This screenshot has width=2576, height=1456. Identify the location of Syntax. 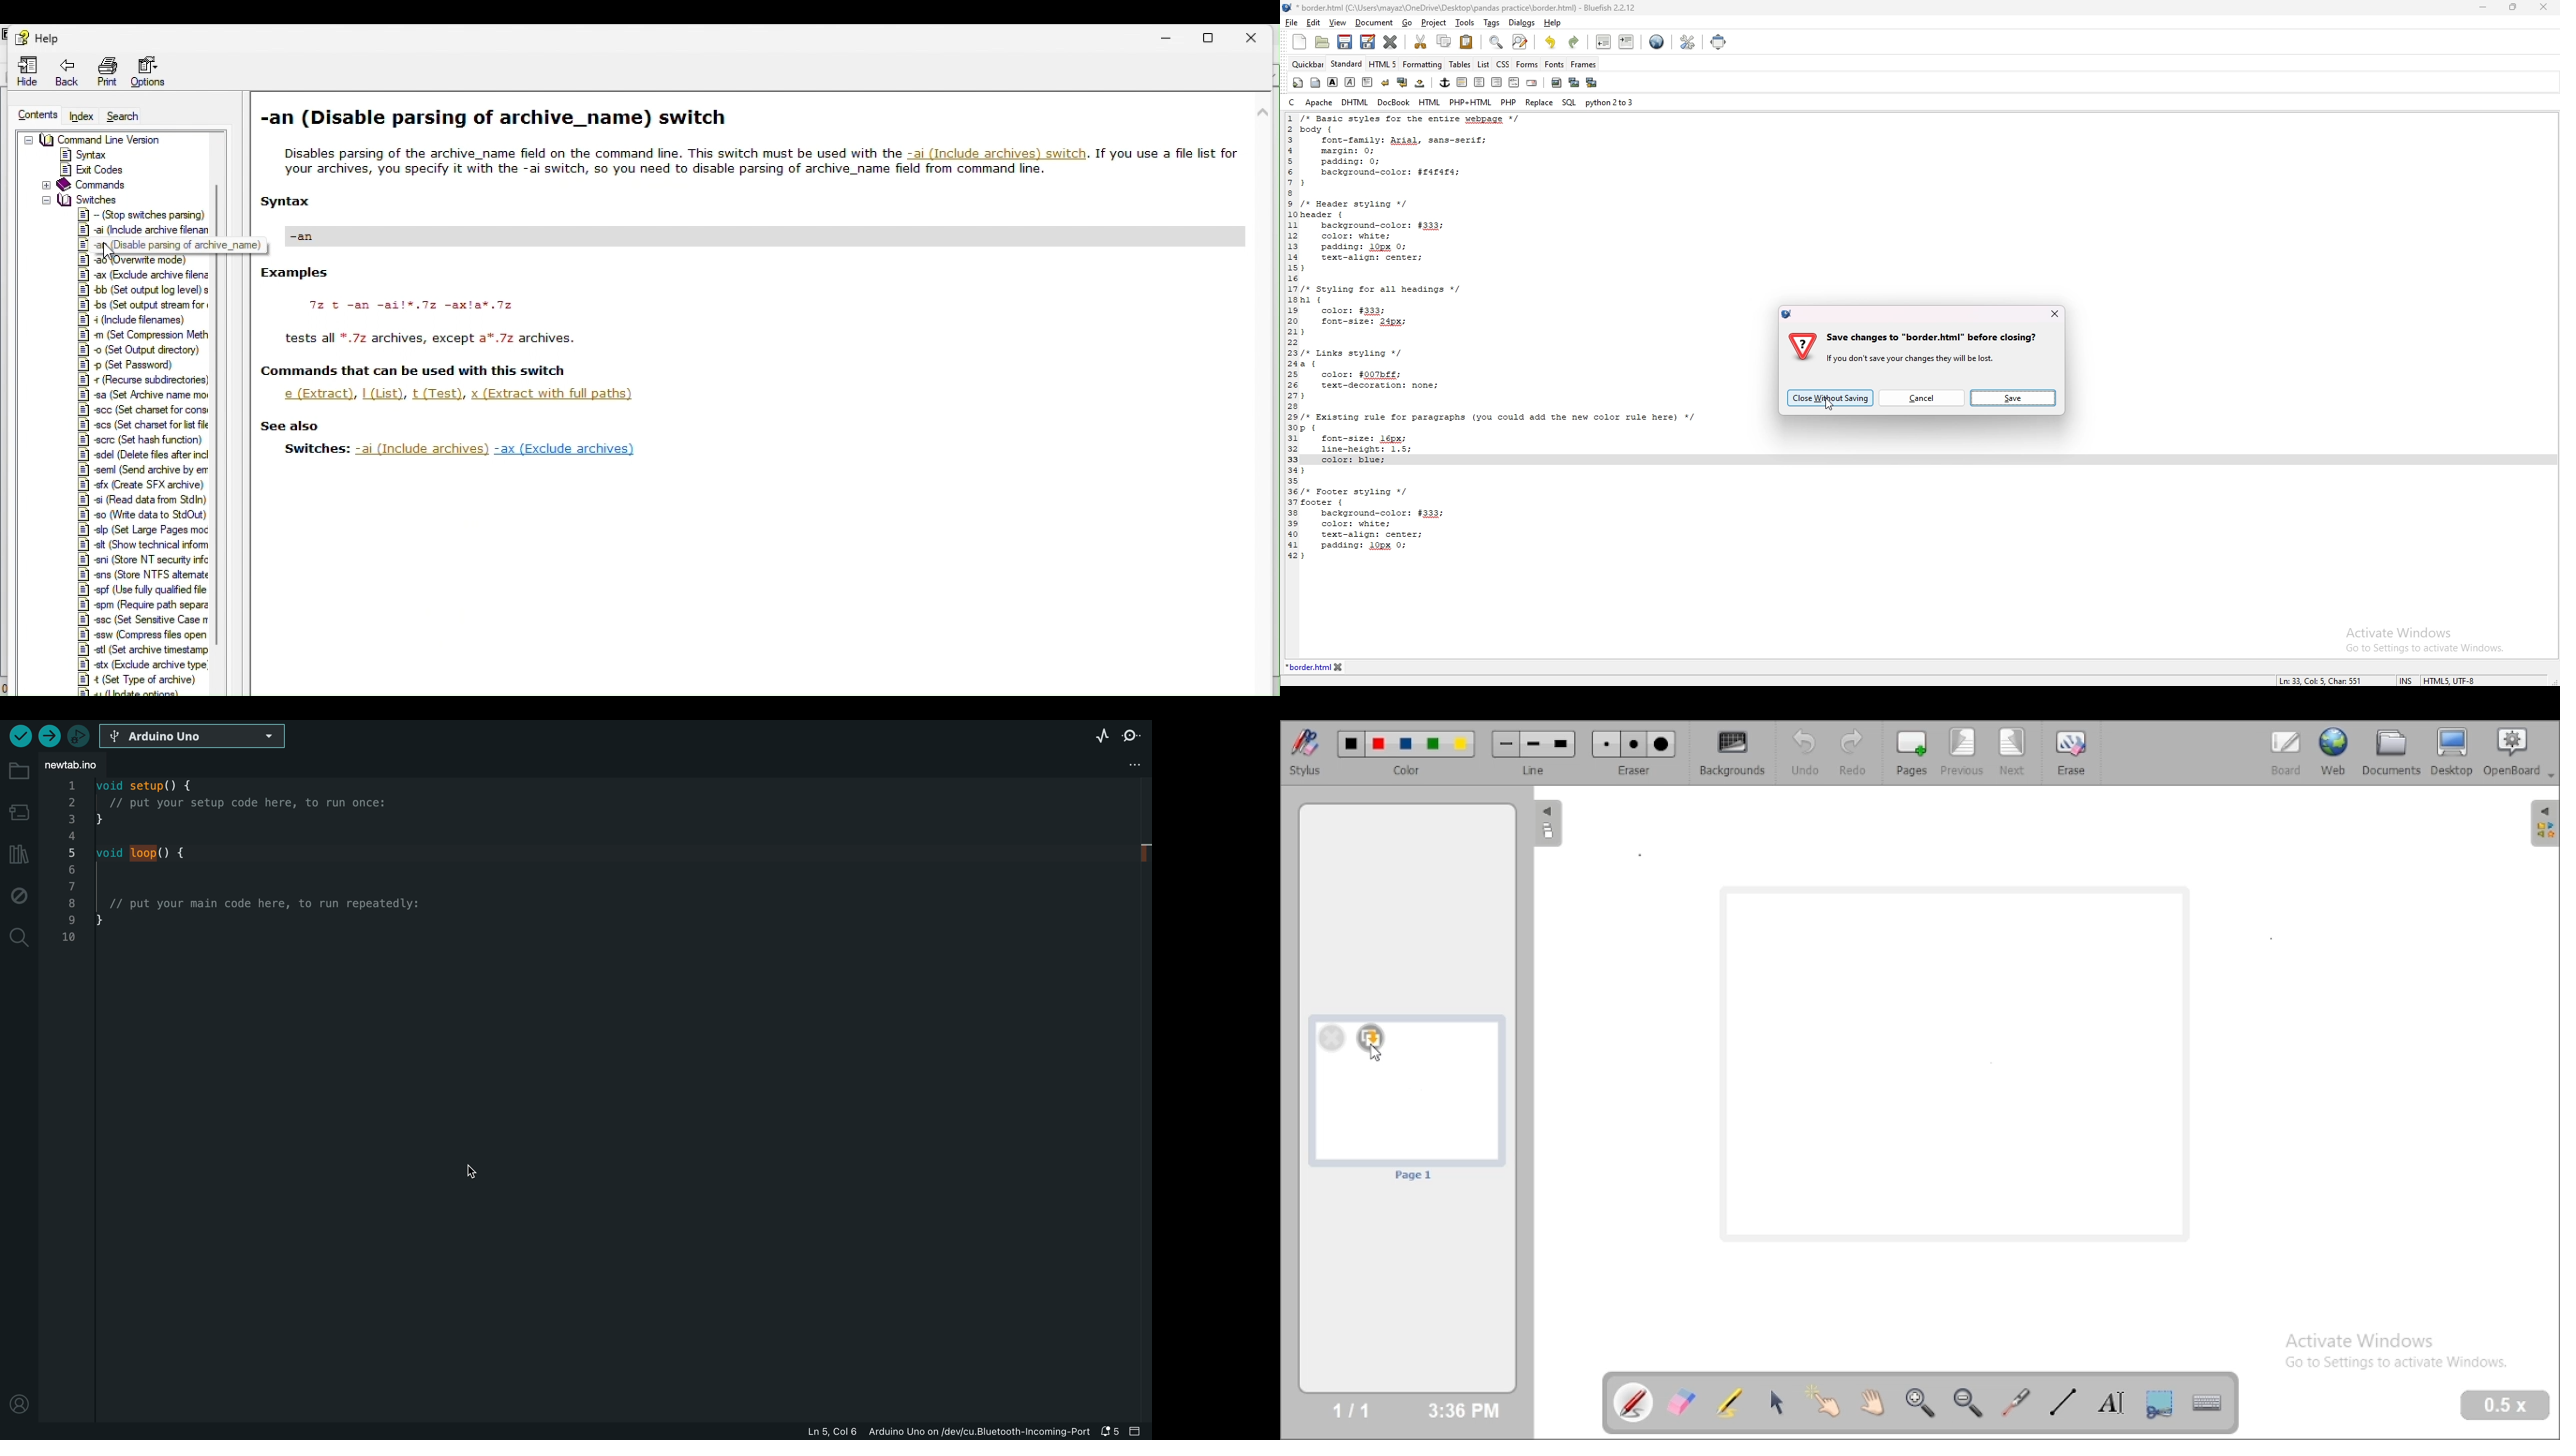
(286, 201).